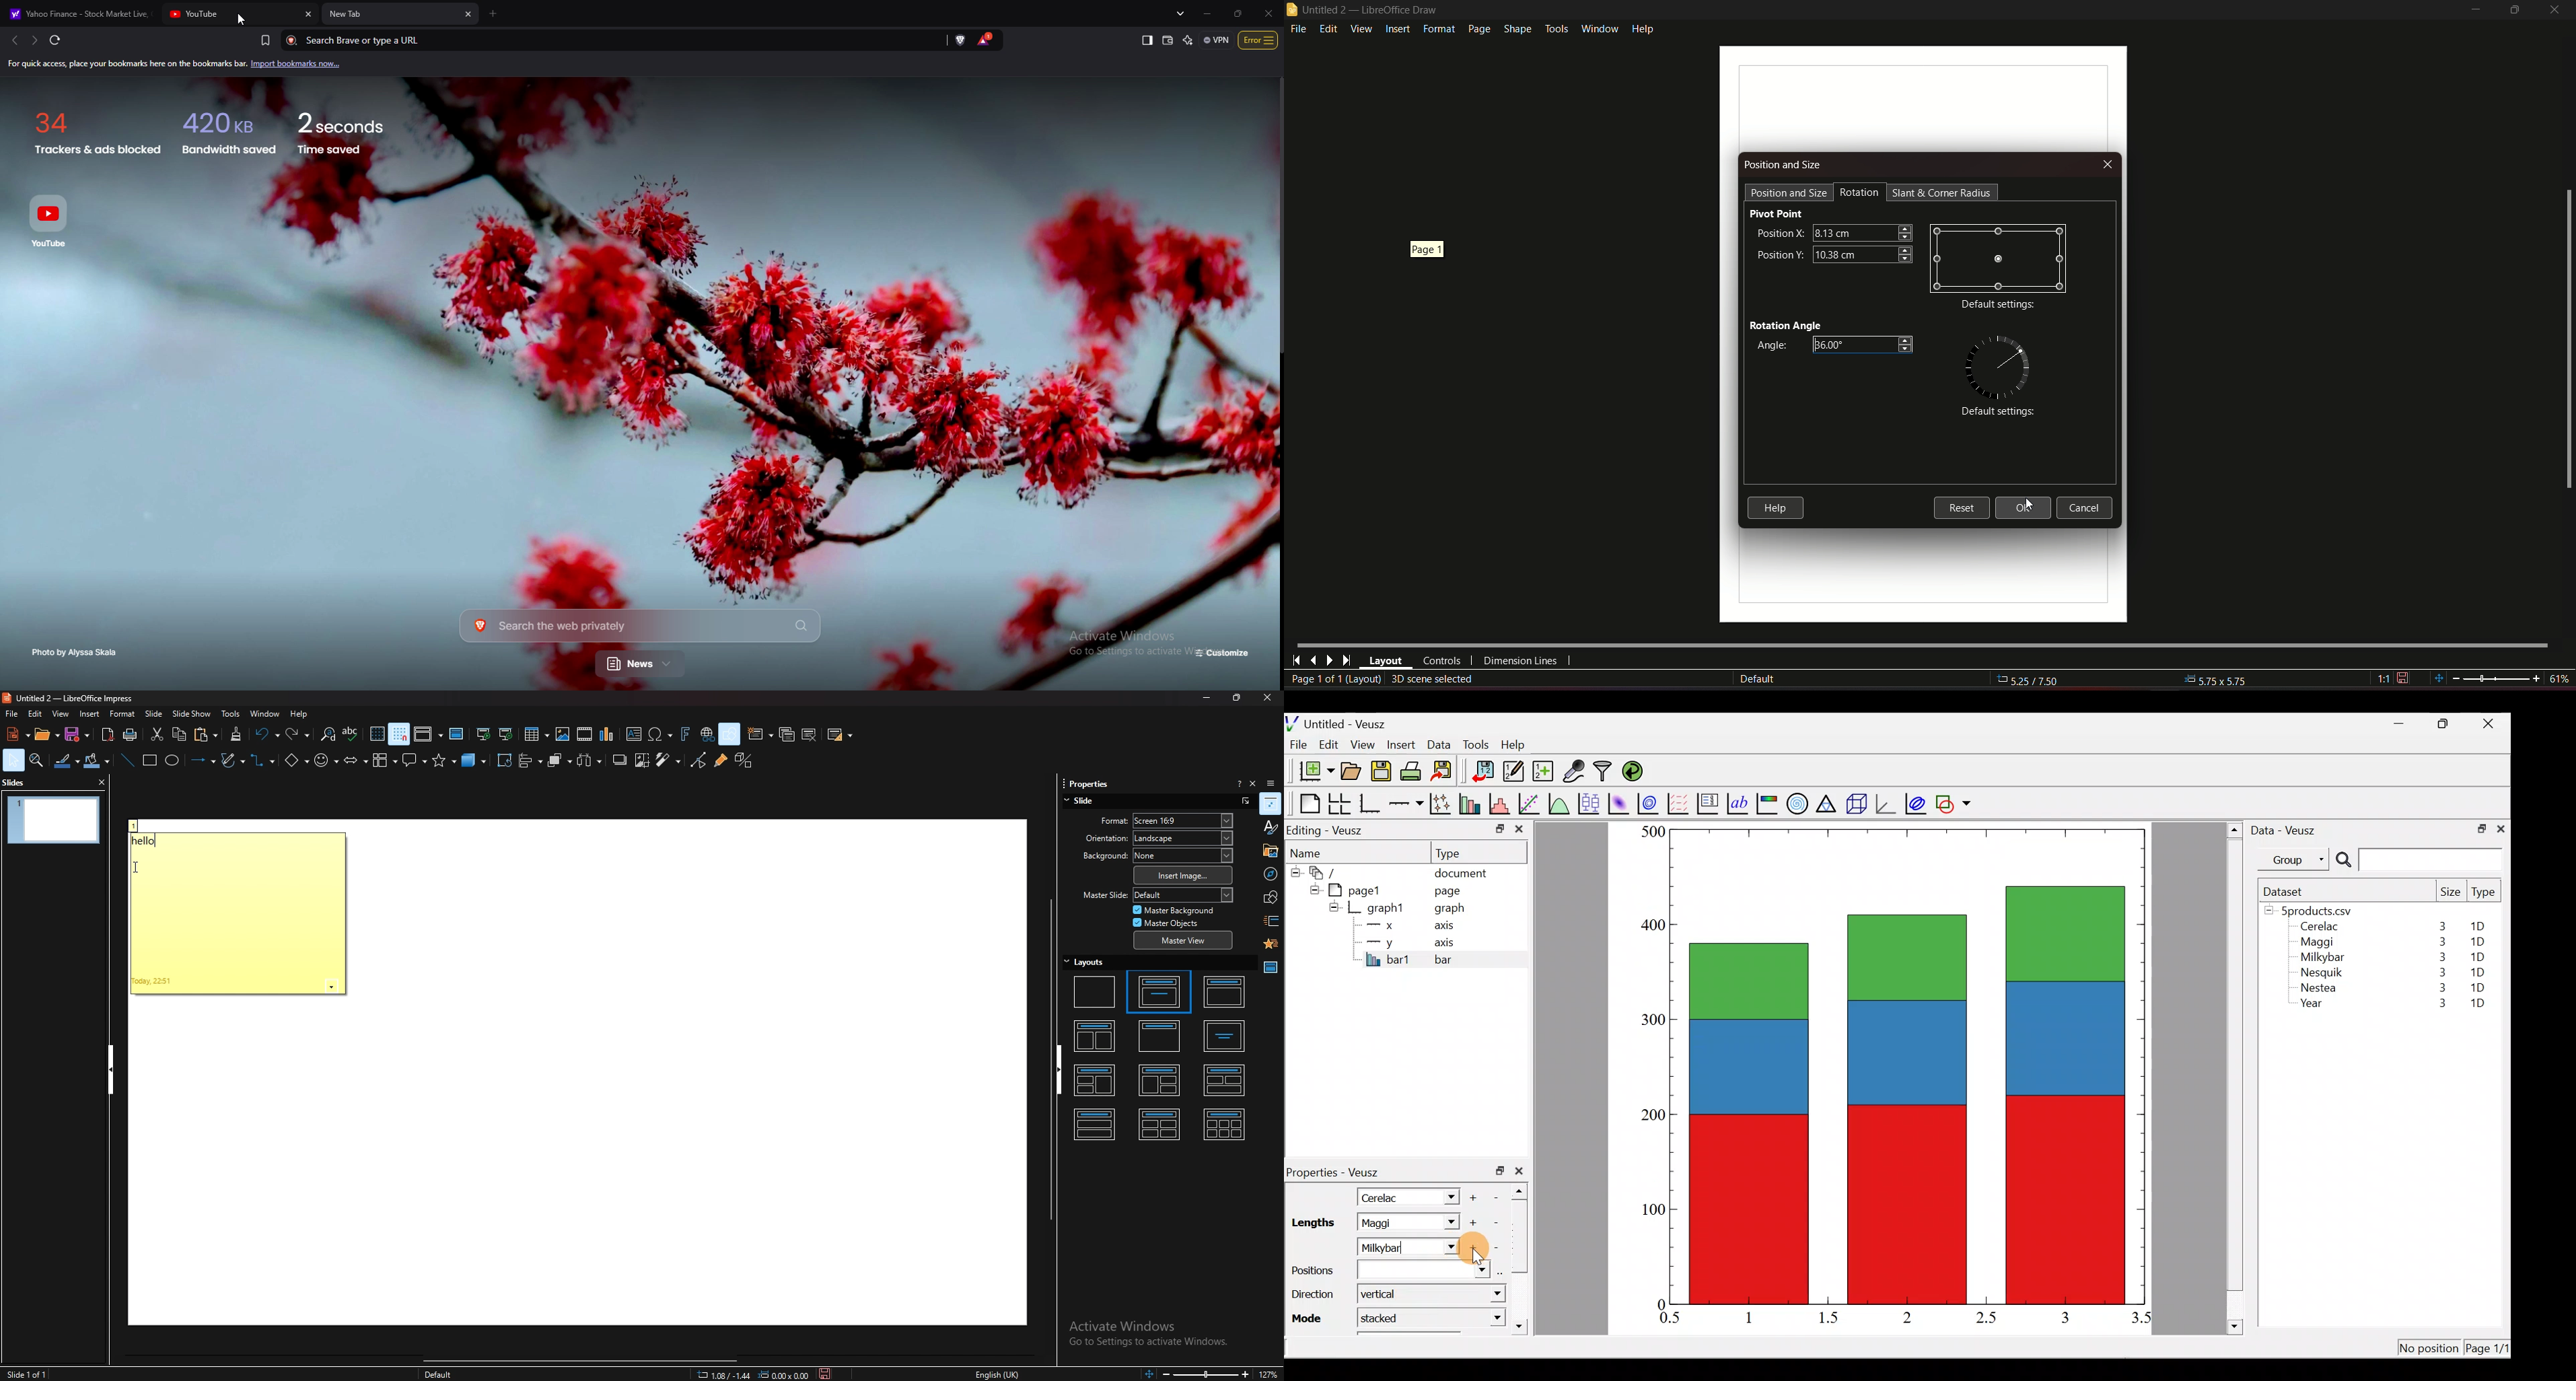 The image size is (2576, 1400). What do you see at coordinates (2296, 859) in the screenshot?
I see `Group` at bounding box center [2296, 859].